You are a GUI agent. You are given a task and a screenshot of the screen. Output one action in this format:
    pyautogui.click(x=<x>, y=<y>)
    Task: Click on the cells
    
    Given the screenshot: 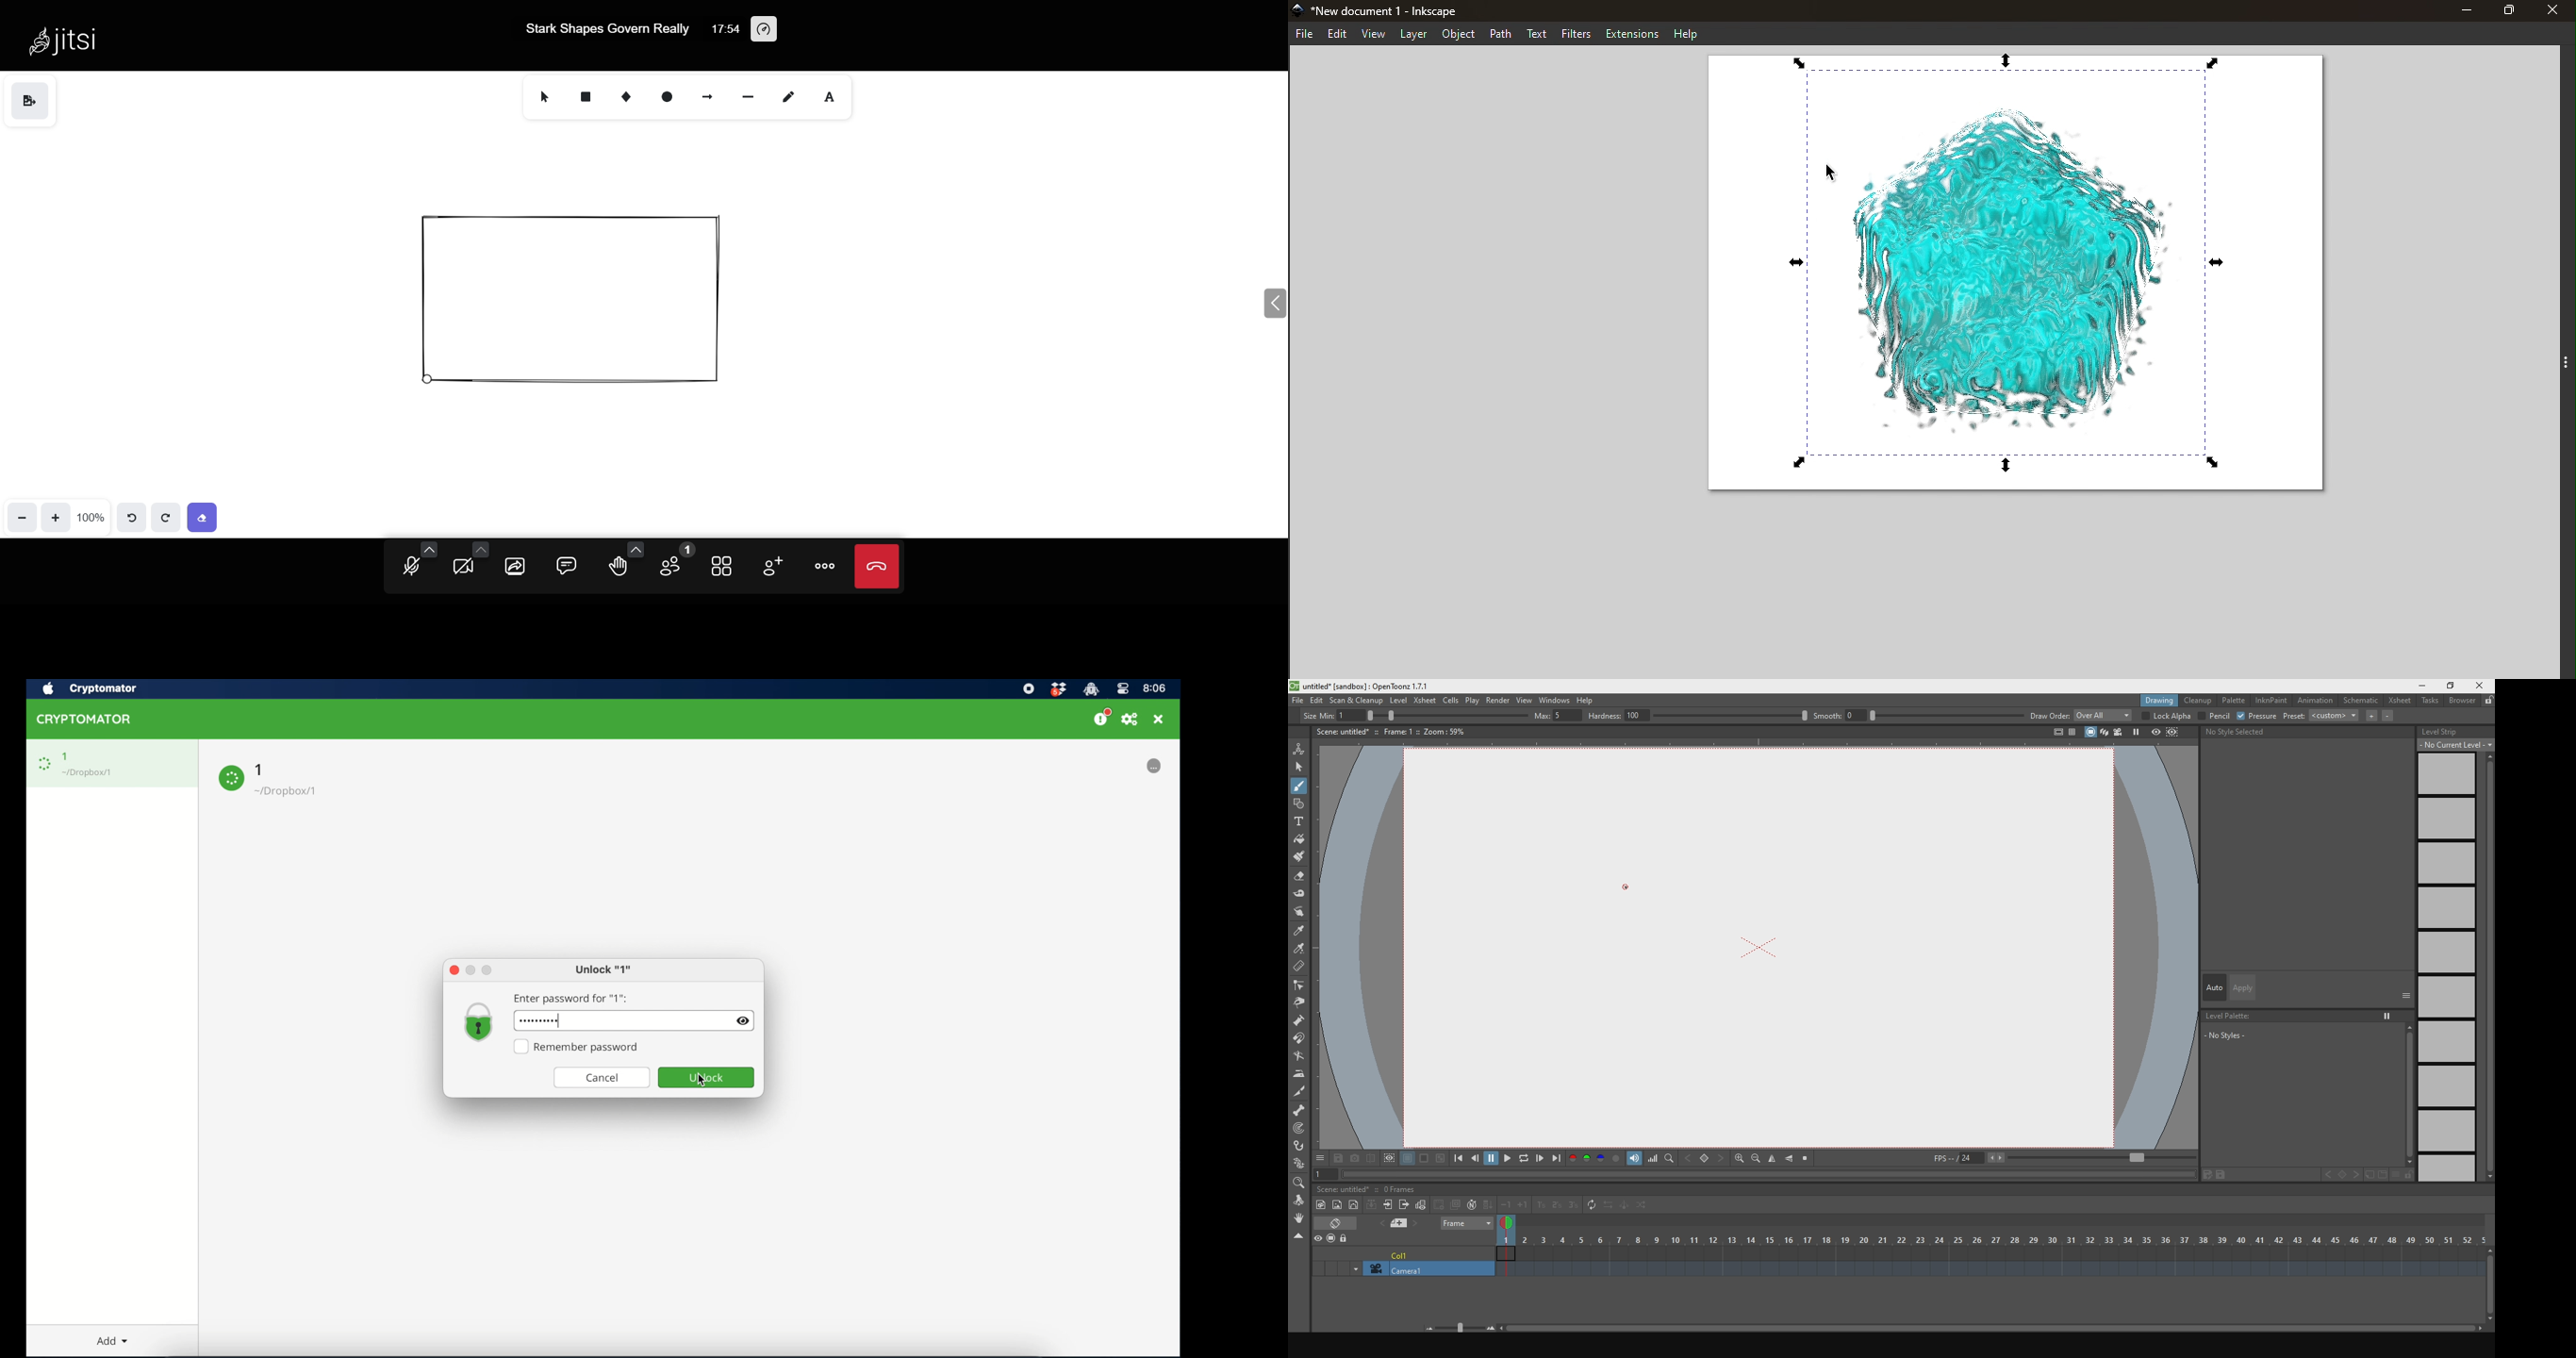 What is the action you would take?
    pyautogui.click(x=1450, y=700)
    